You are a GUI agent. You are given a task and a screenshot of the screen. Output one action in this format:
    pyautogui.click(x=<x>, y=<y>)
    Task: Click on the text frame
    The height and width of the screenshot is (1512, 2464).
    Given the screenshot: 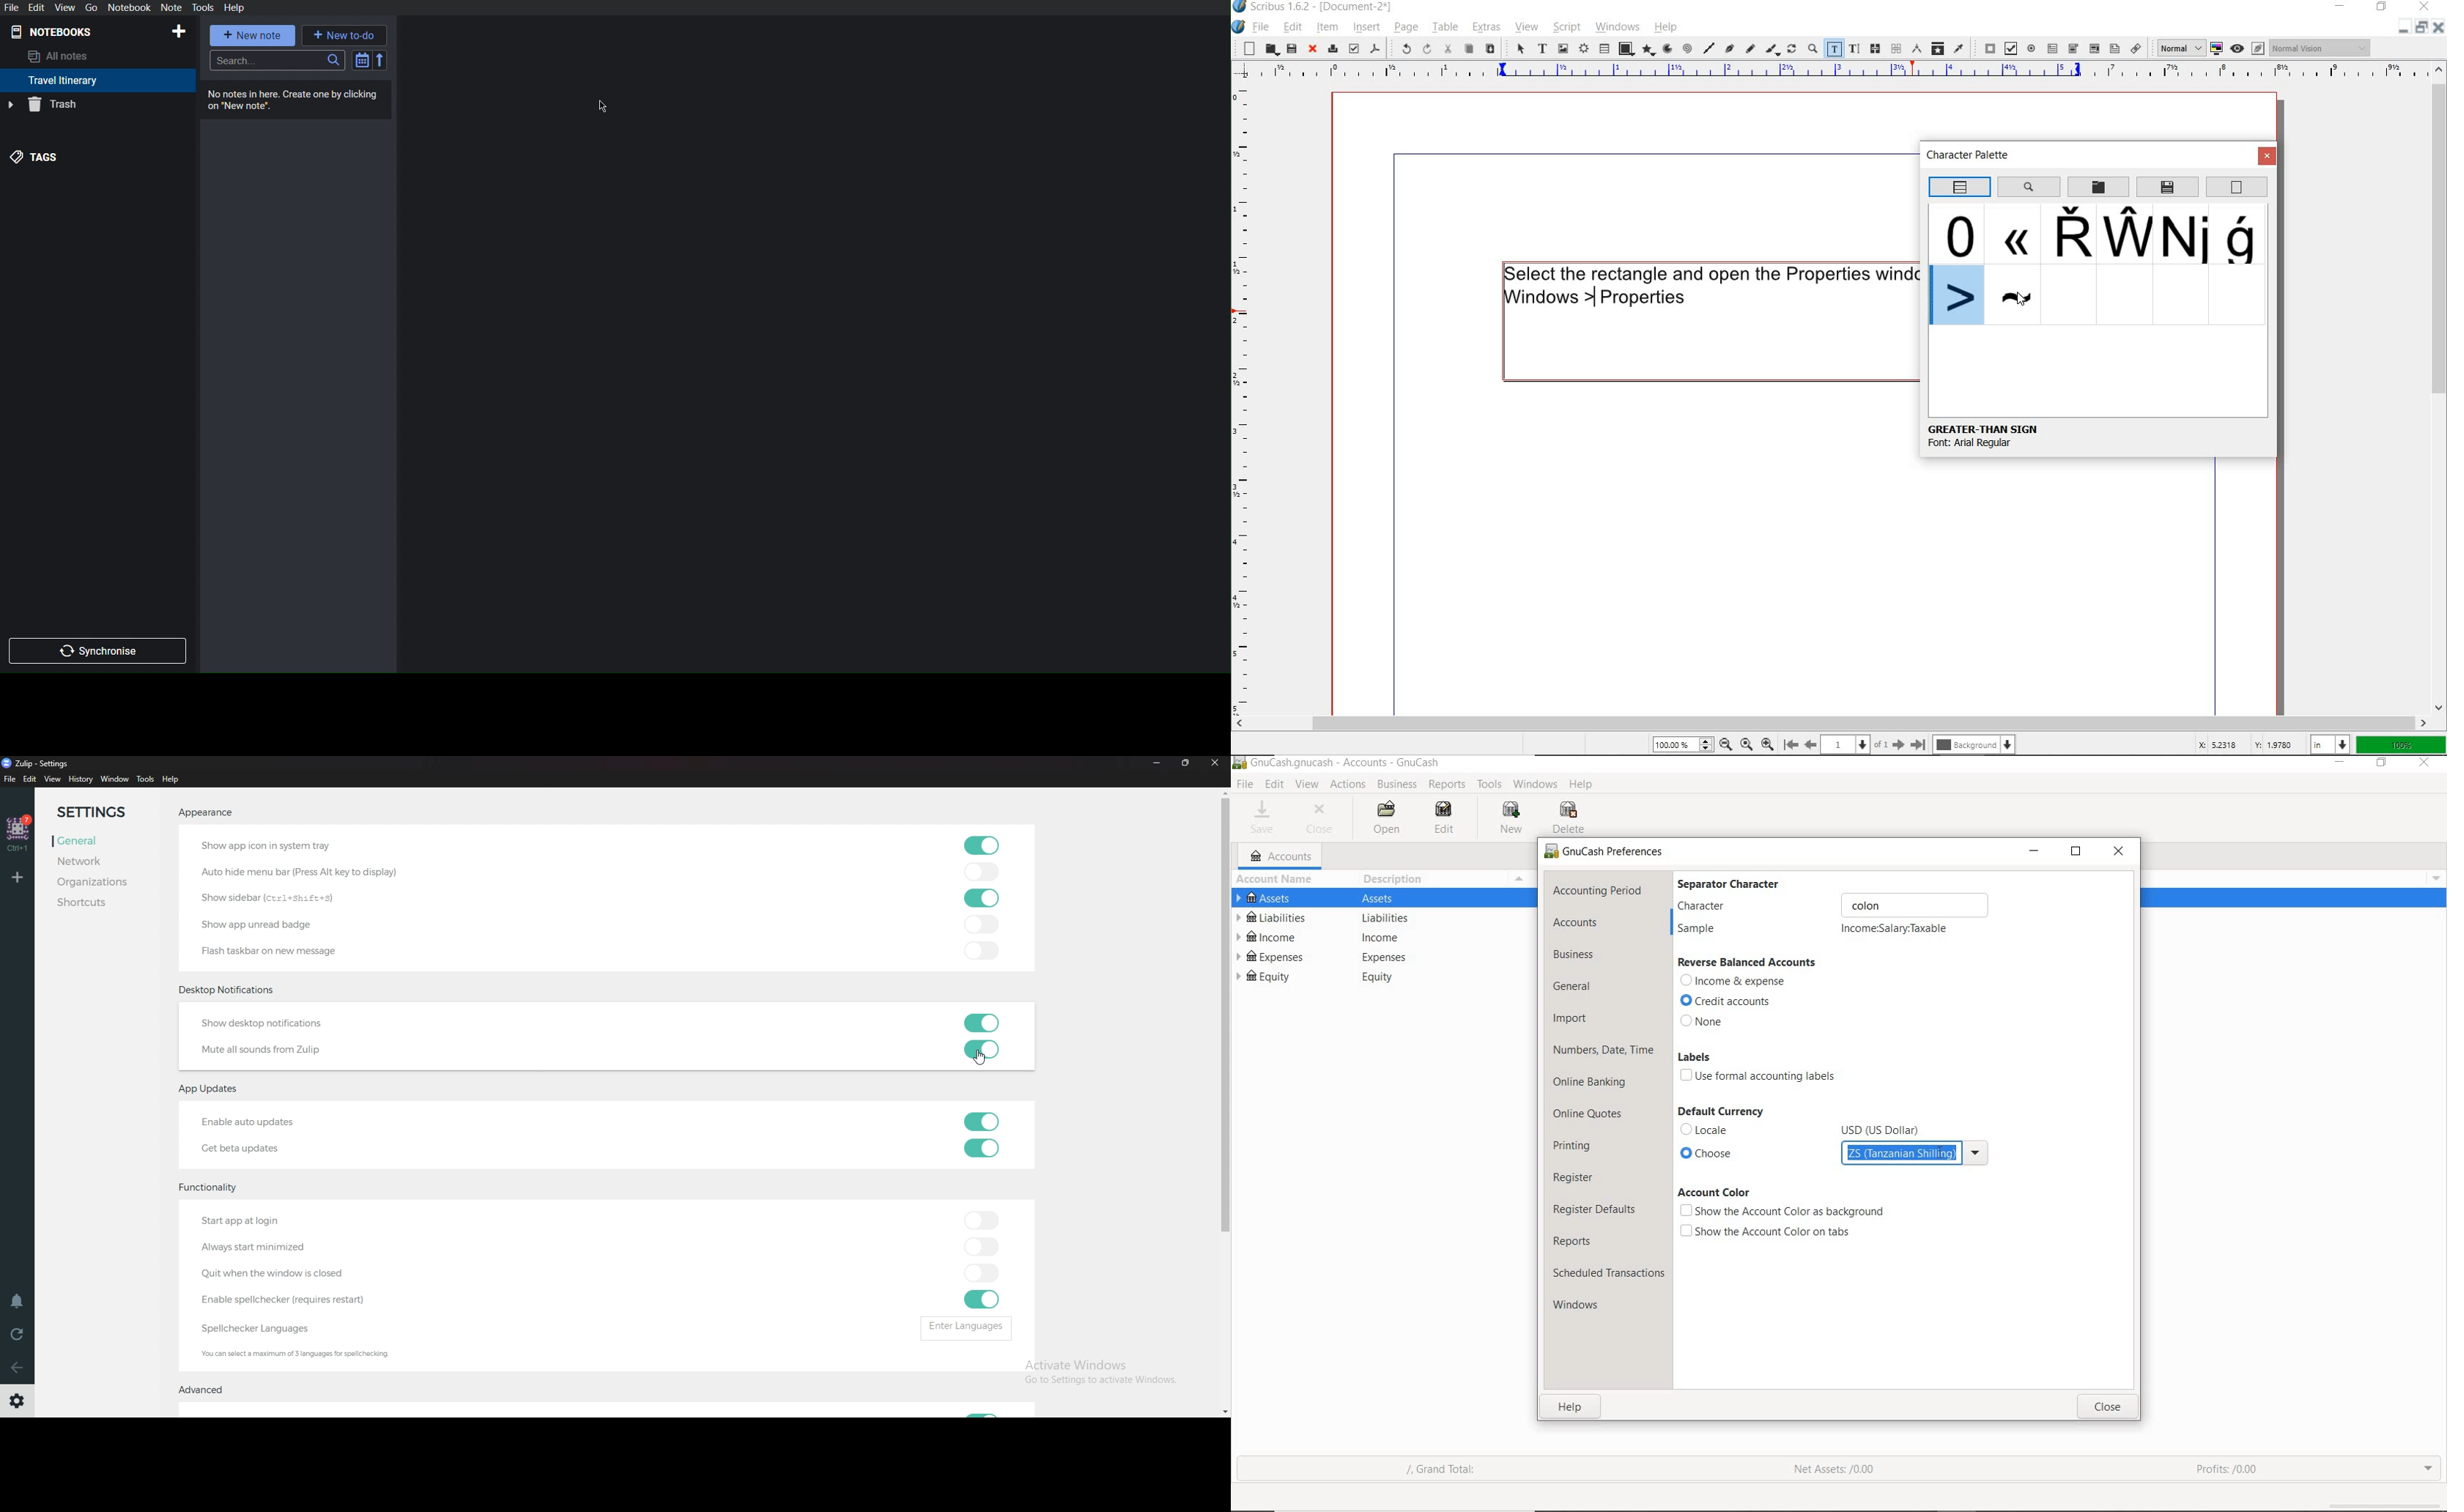 What is the action you would take?
    pyautogui.click(x=1543, y=49)
    